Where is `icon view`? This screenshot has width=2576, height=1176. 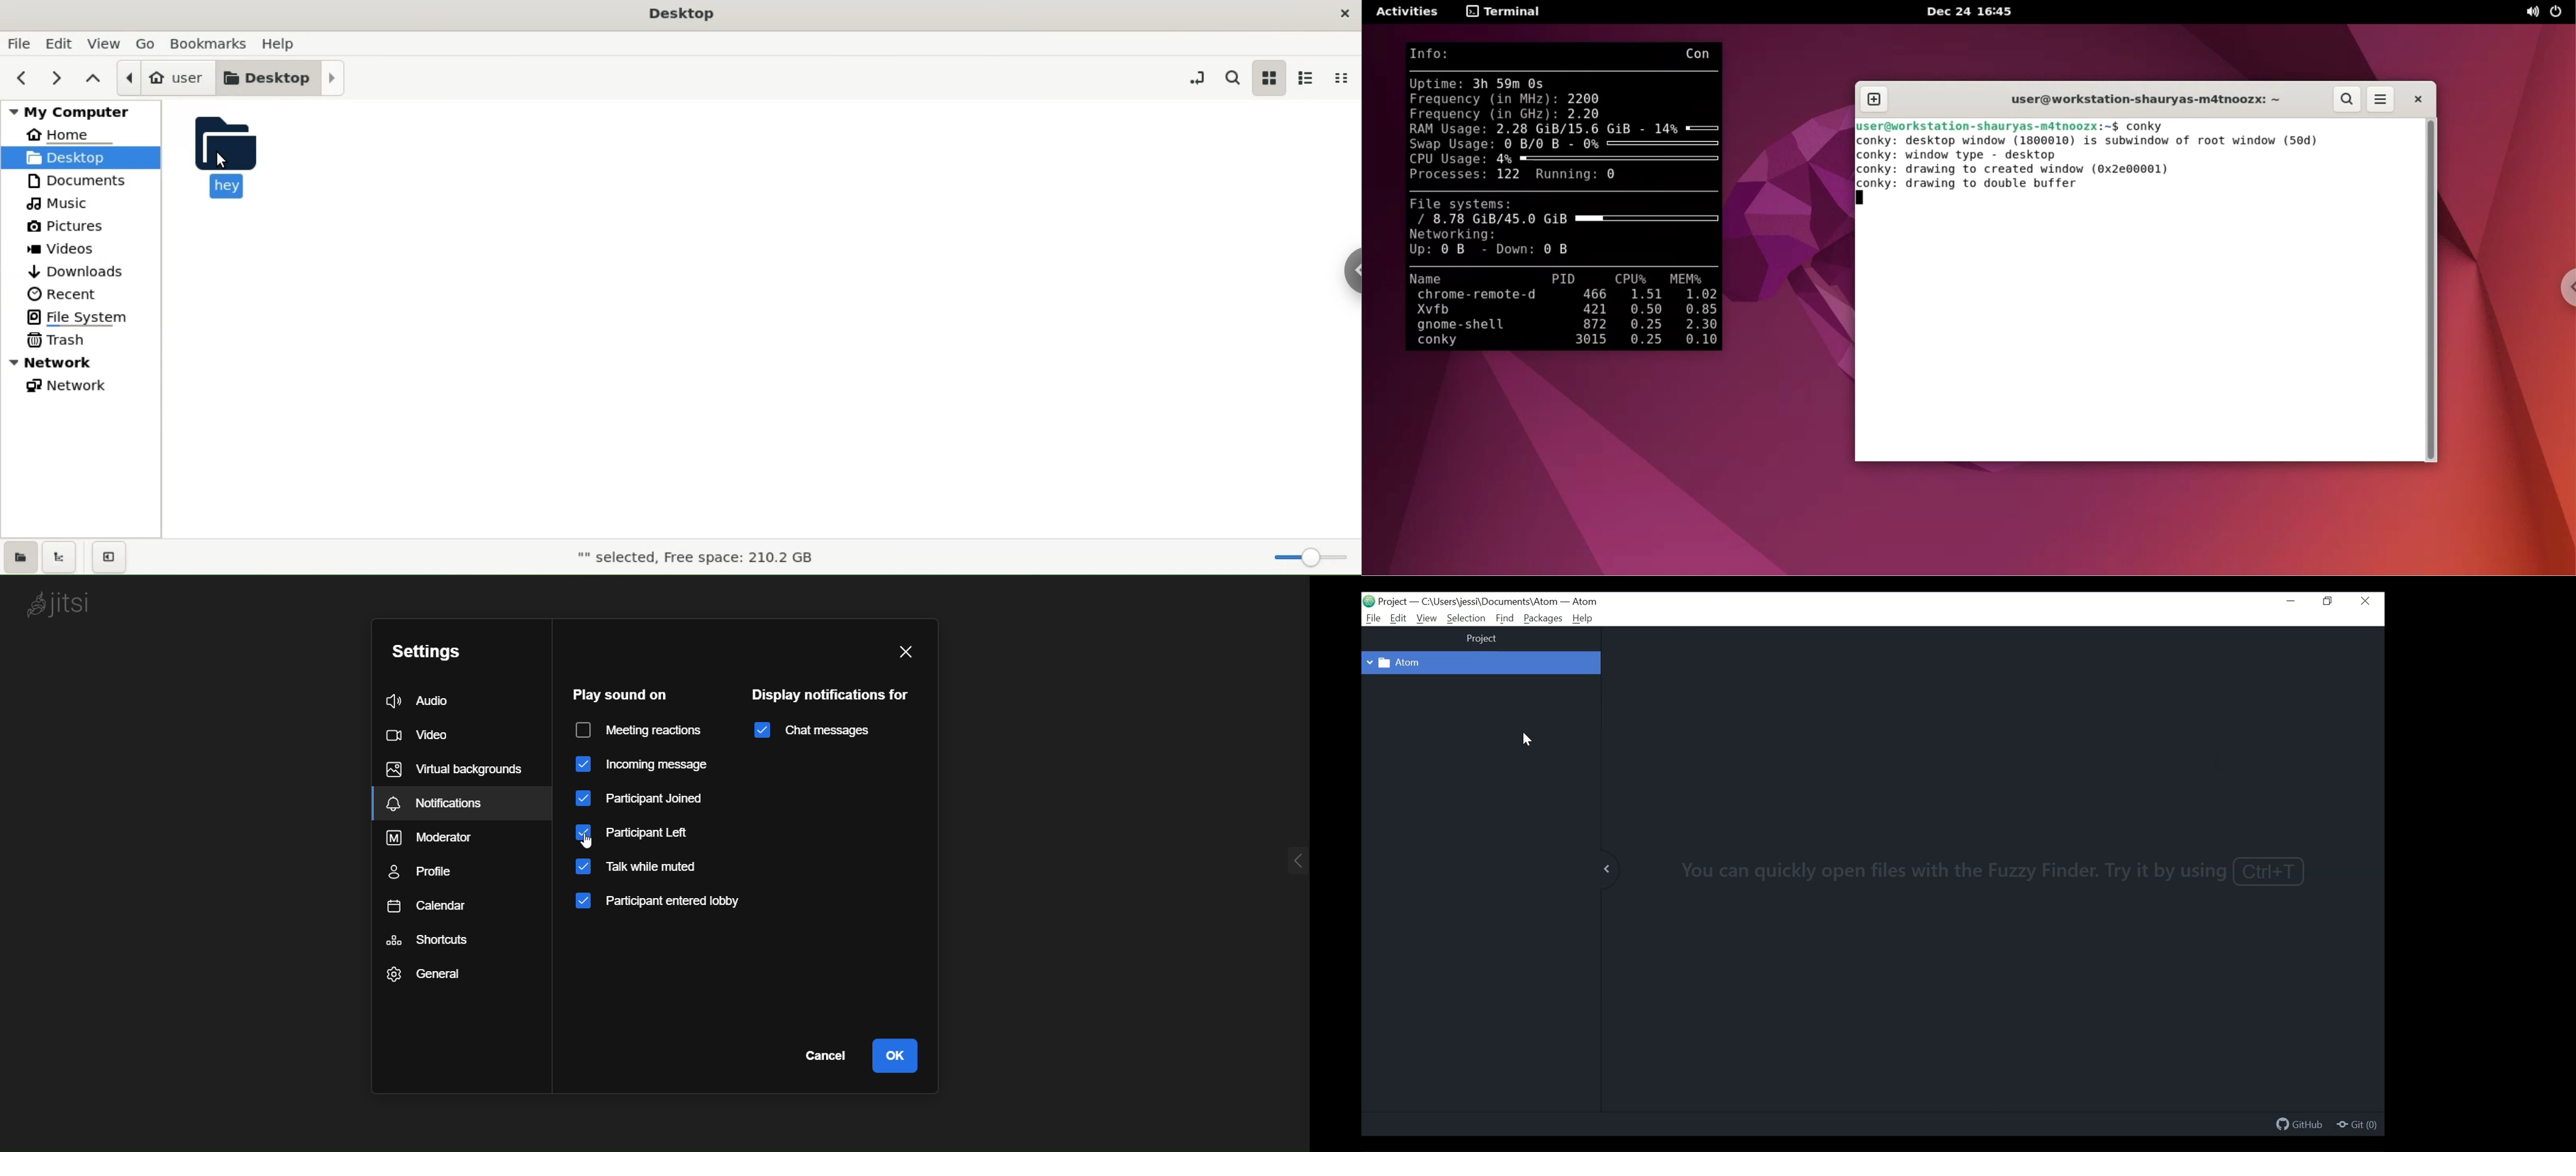
icon view is located at coordinates (1270, 77).